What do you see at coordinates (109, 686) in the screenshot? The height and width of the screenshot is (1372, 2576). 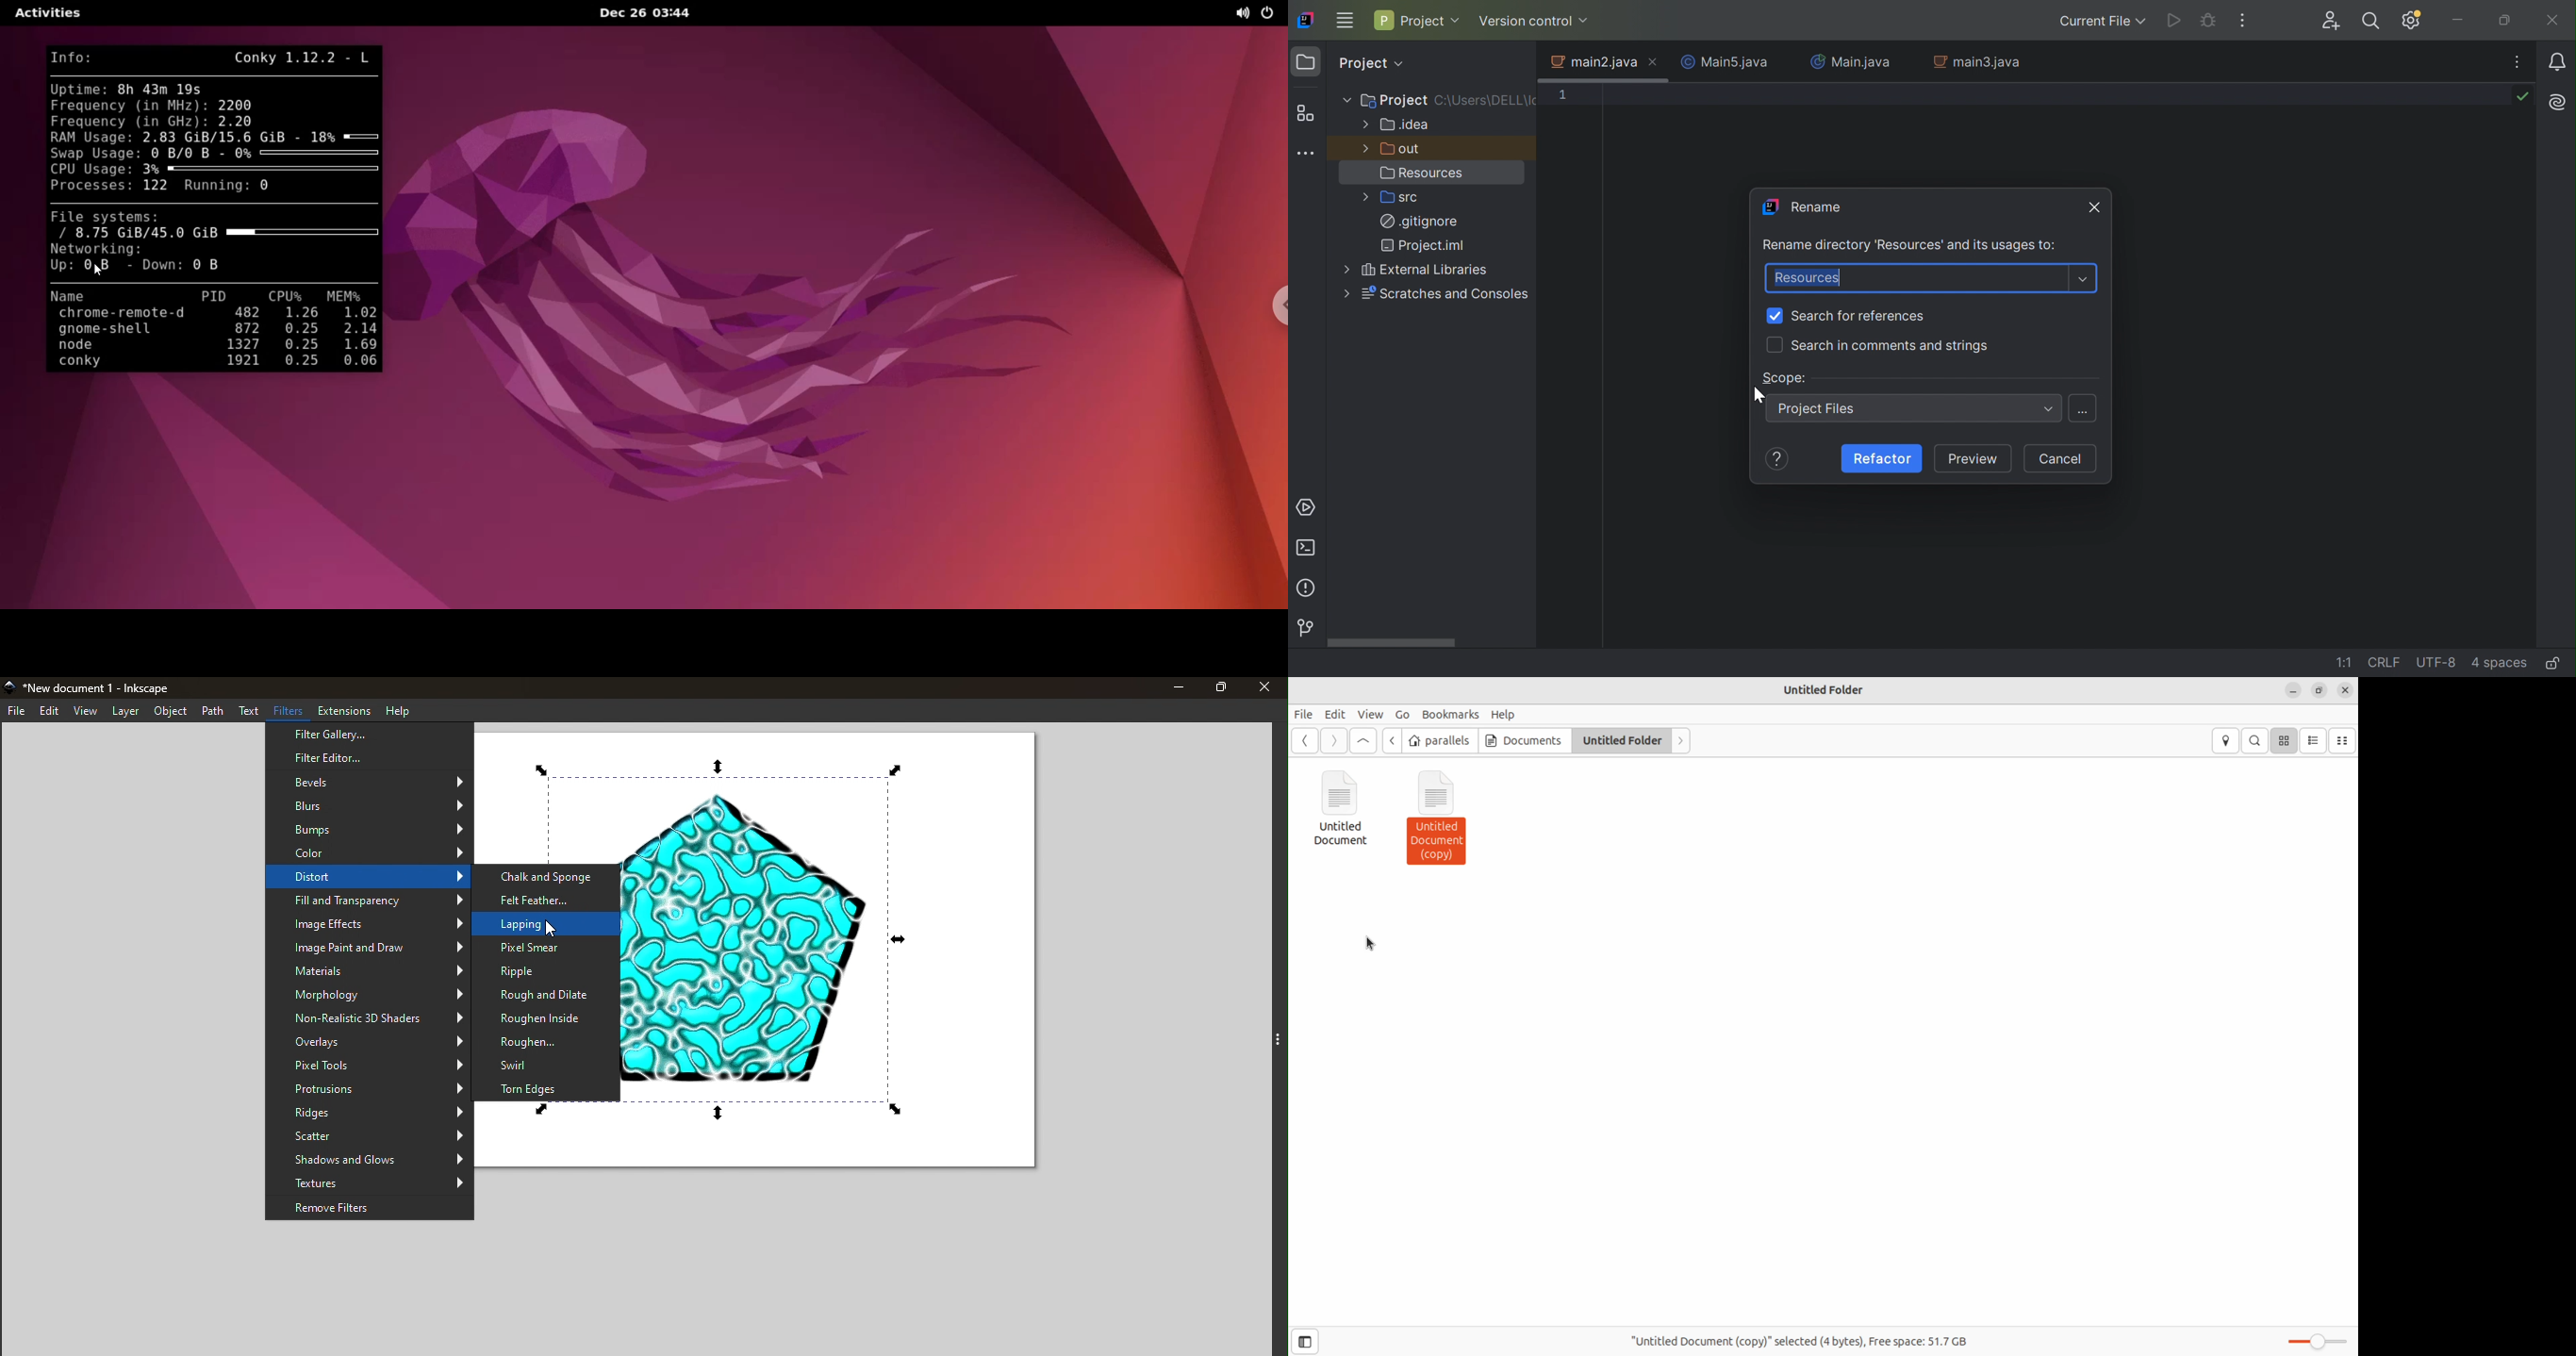 I see `New document 1 - Inkscape` at bounding box center [109, 686].